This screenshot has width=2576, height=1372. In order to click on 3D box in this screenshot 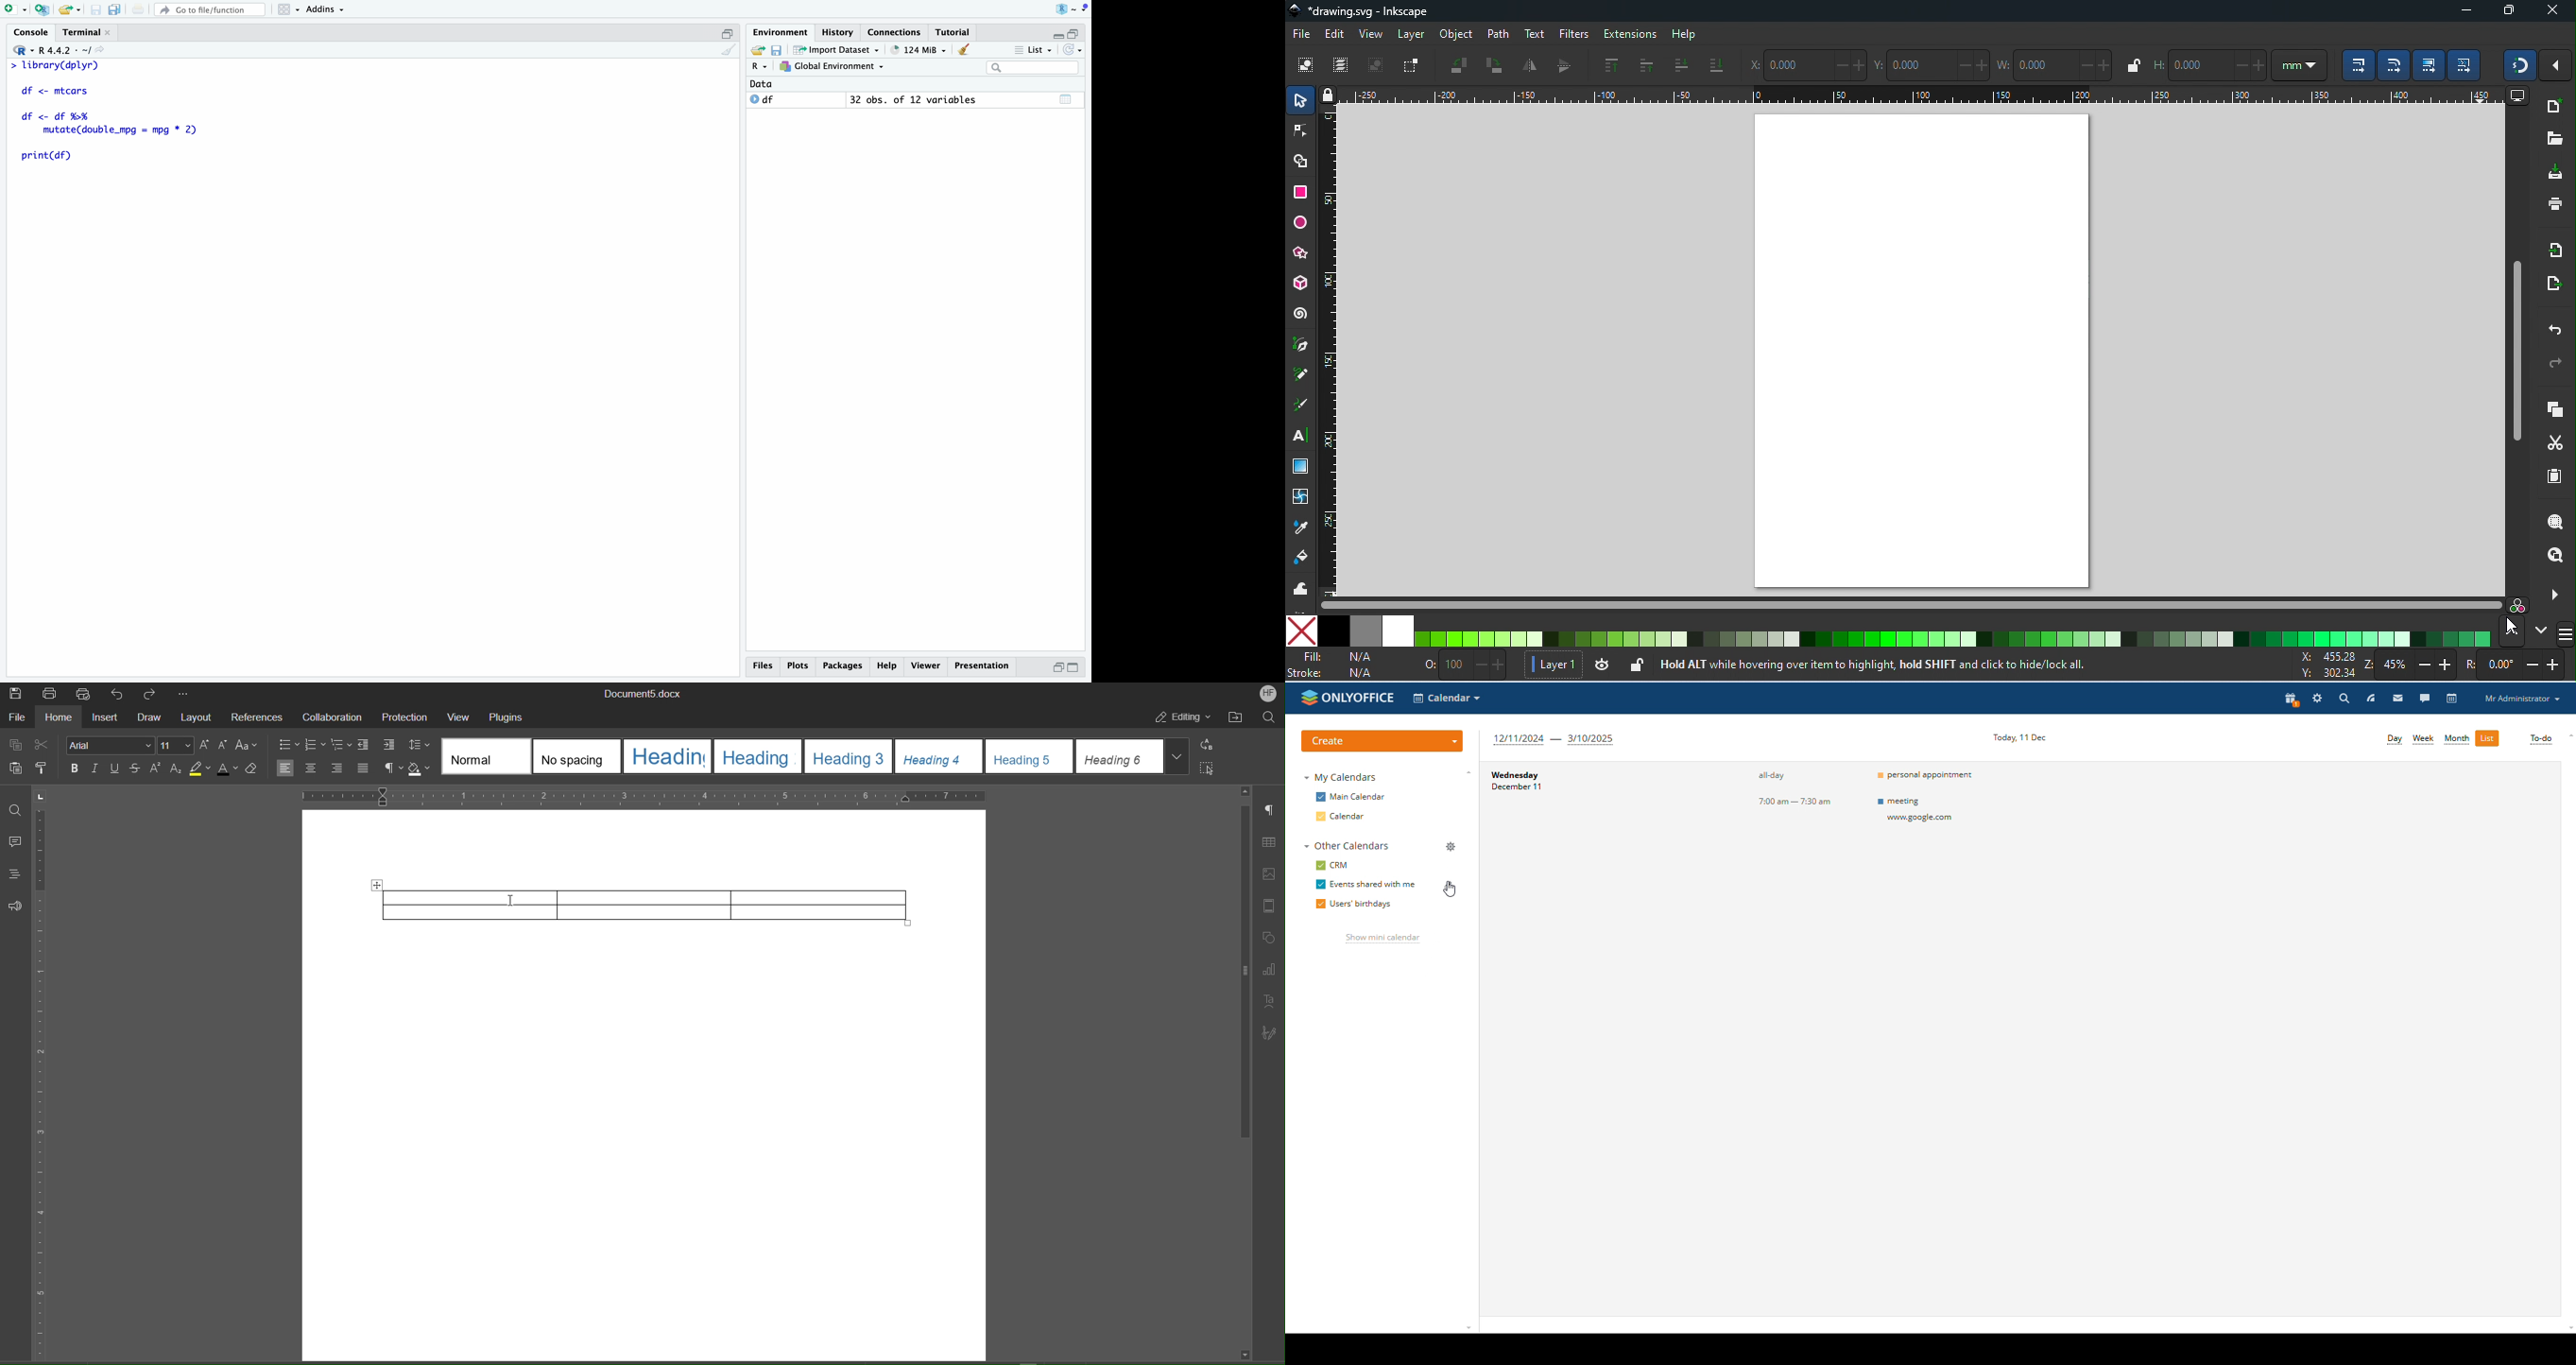, I will do `click(1302, 283)`.